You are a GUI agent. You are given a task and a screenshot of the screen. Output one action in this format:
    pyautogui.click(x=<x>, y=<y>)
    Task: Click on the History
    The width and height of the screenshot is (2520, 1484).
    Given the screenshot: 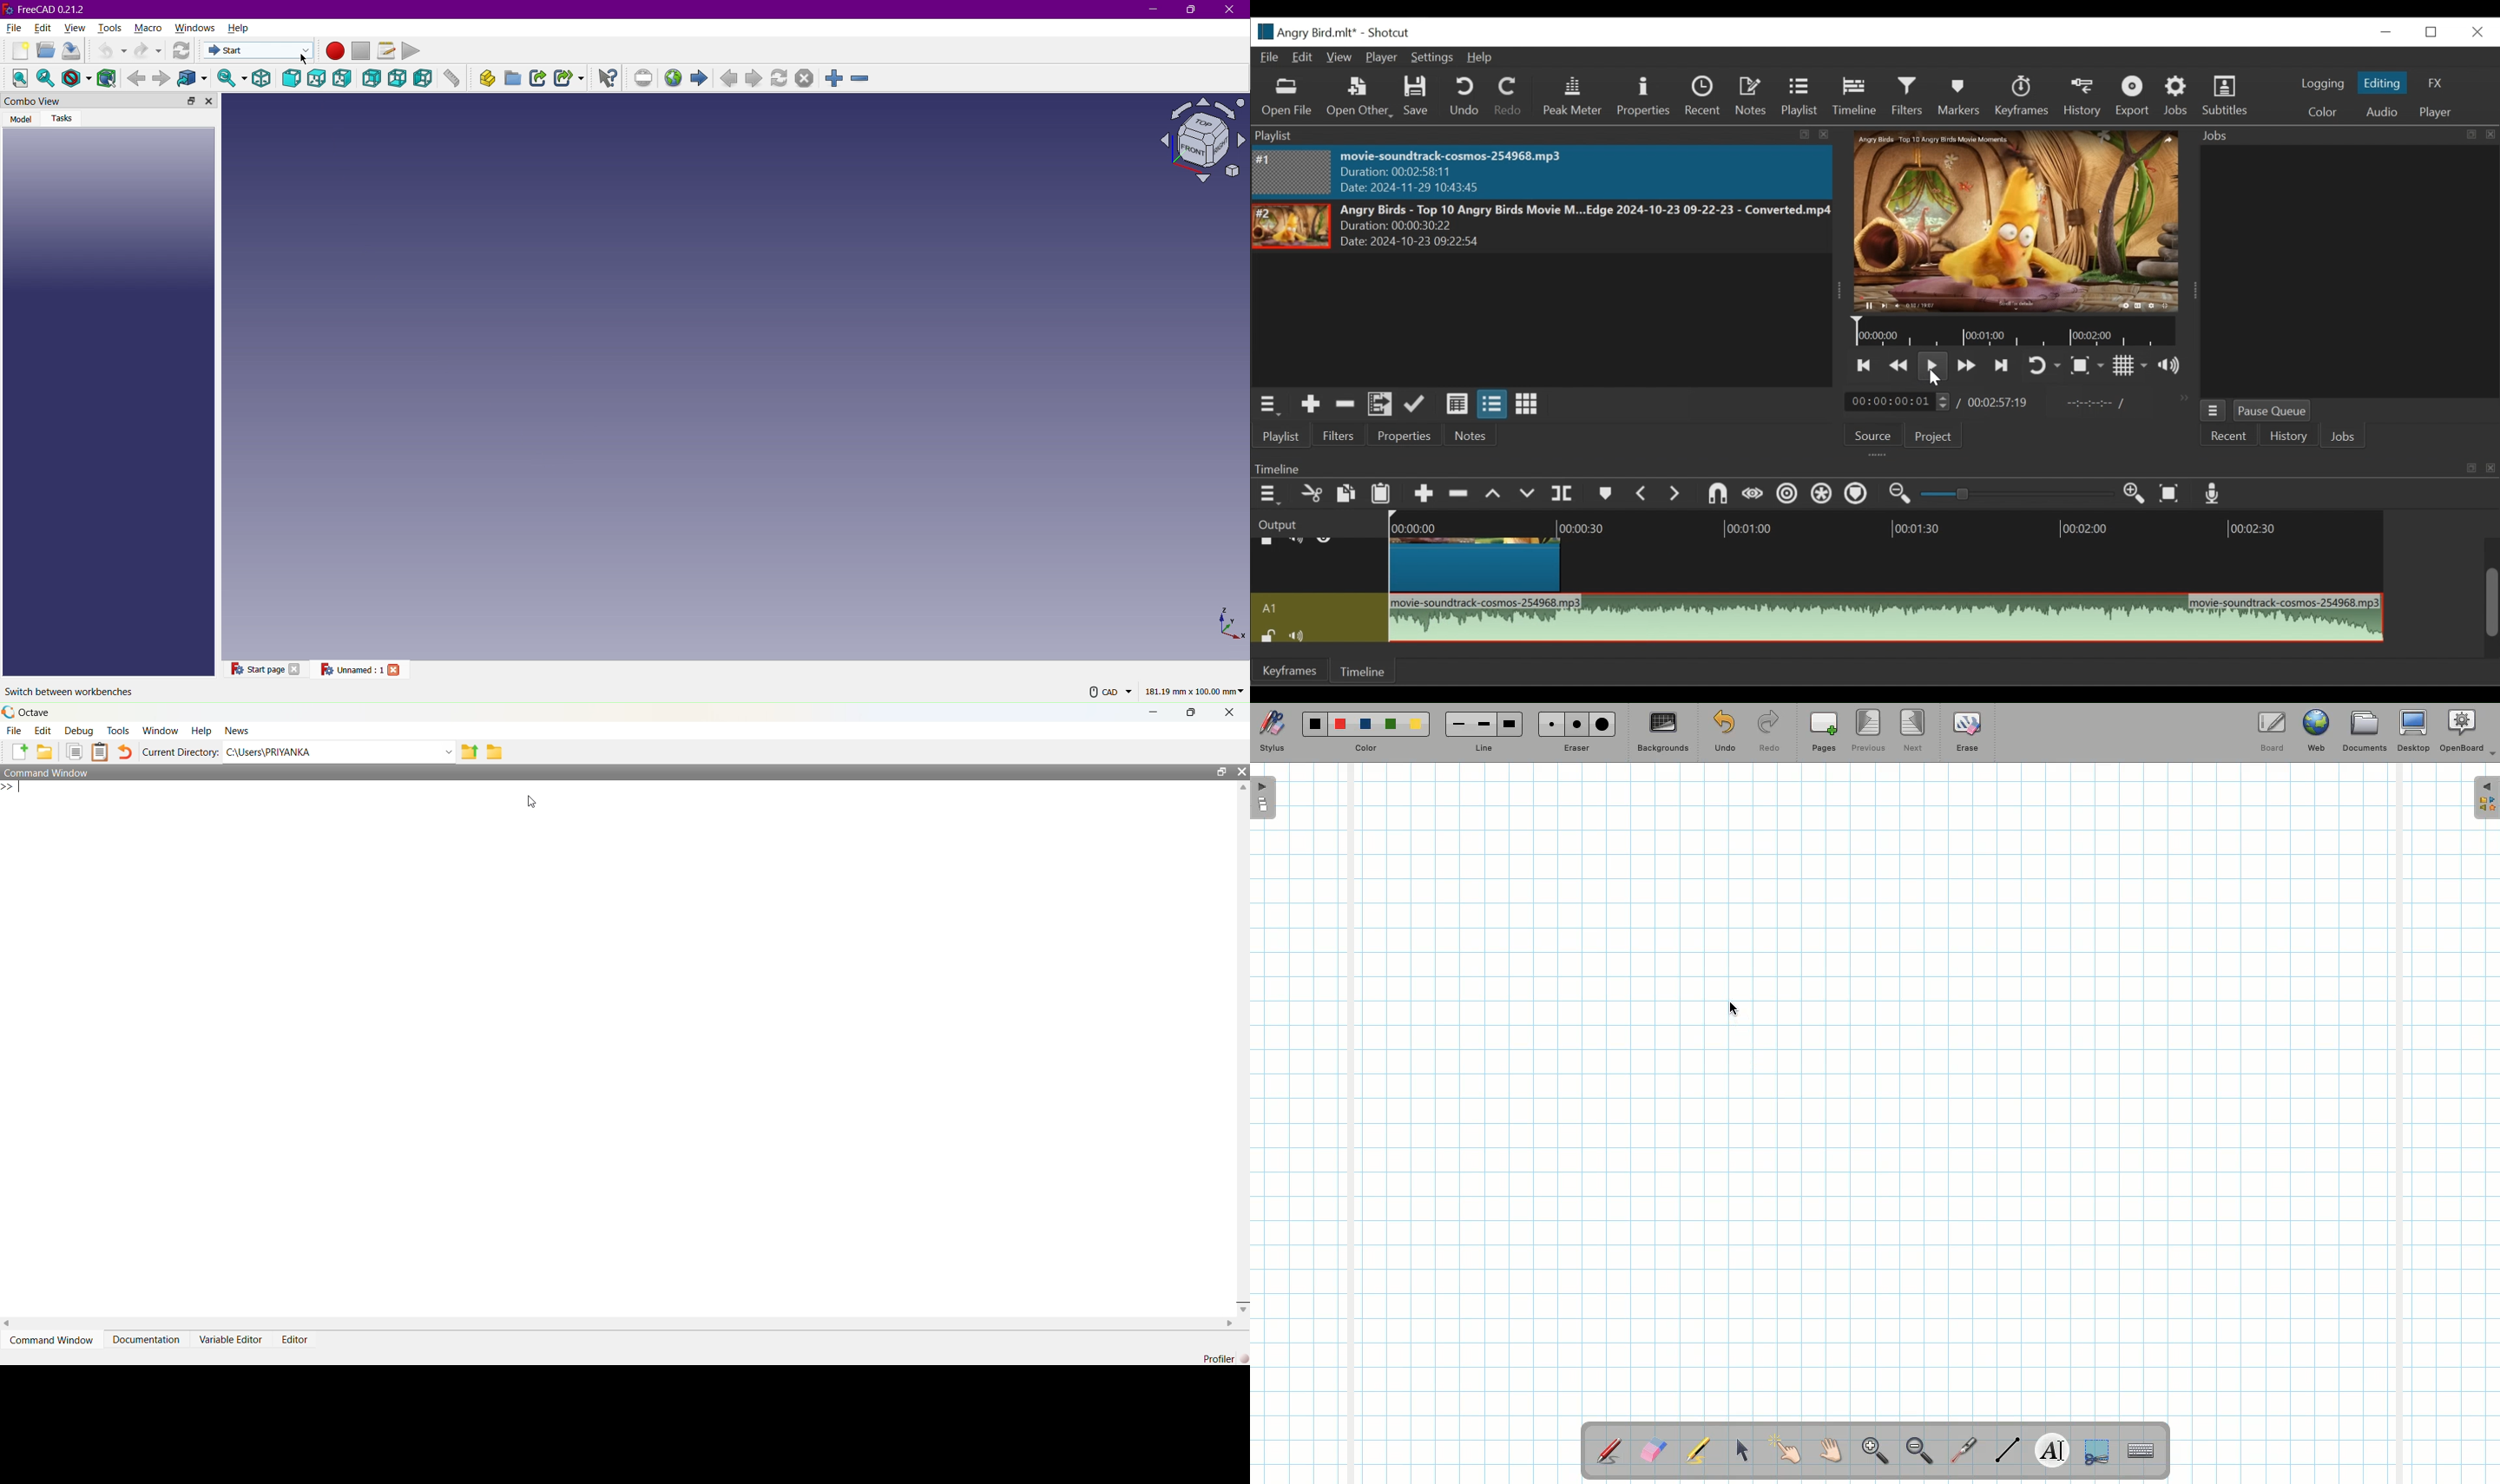 What is the action you would take?
    pyautogui.click(x=2081, y=97)
    